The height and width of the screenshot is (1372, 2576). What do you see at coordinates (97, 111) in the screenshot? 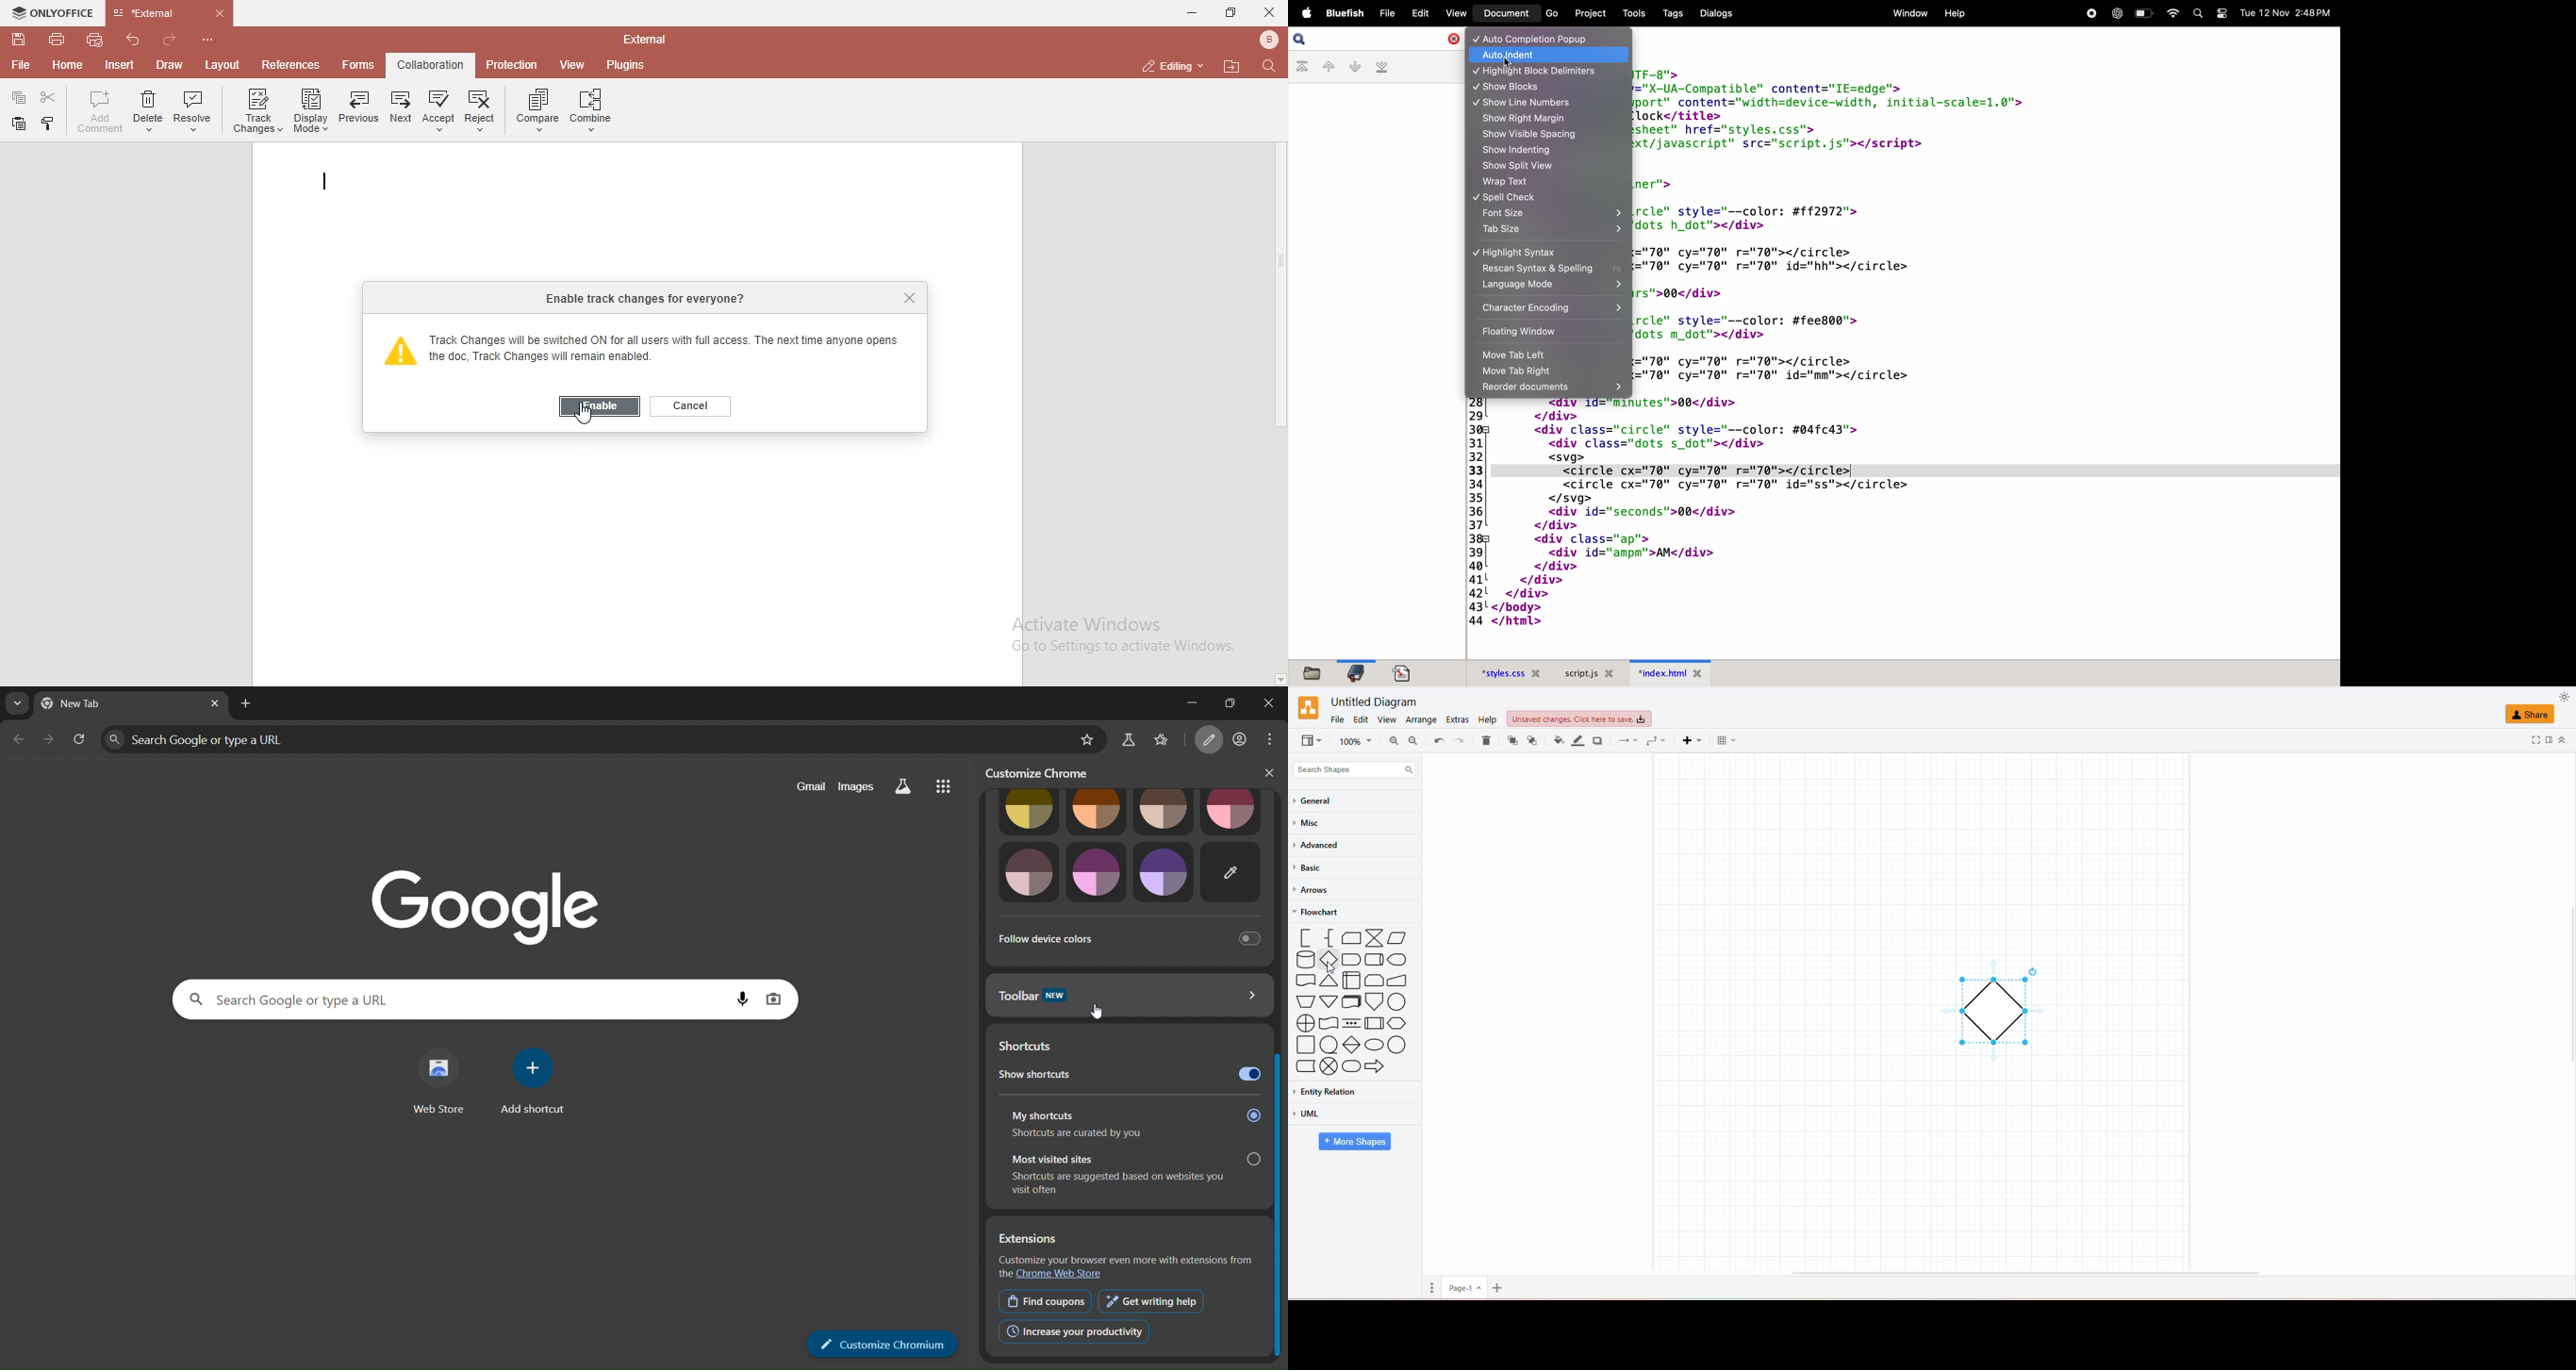
I see `add comment` at bounding box center [97, 111].